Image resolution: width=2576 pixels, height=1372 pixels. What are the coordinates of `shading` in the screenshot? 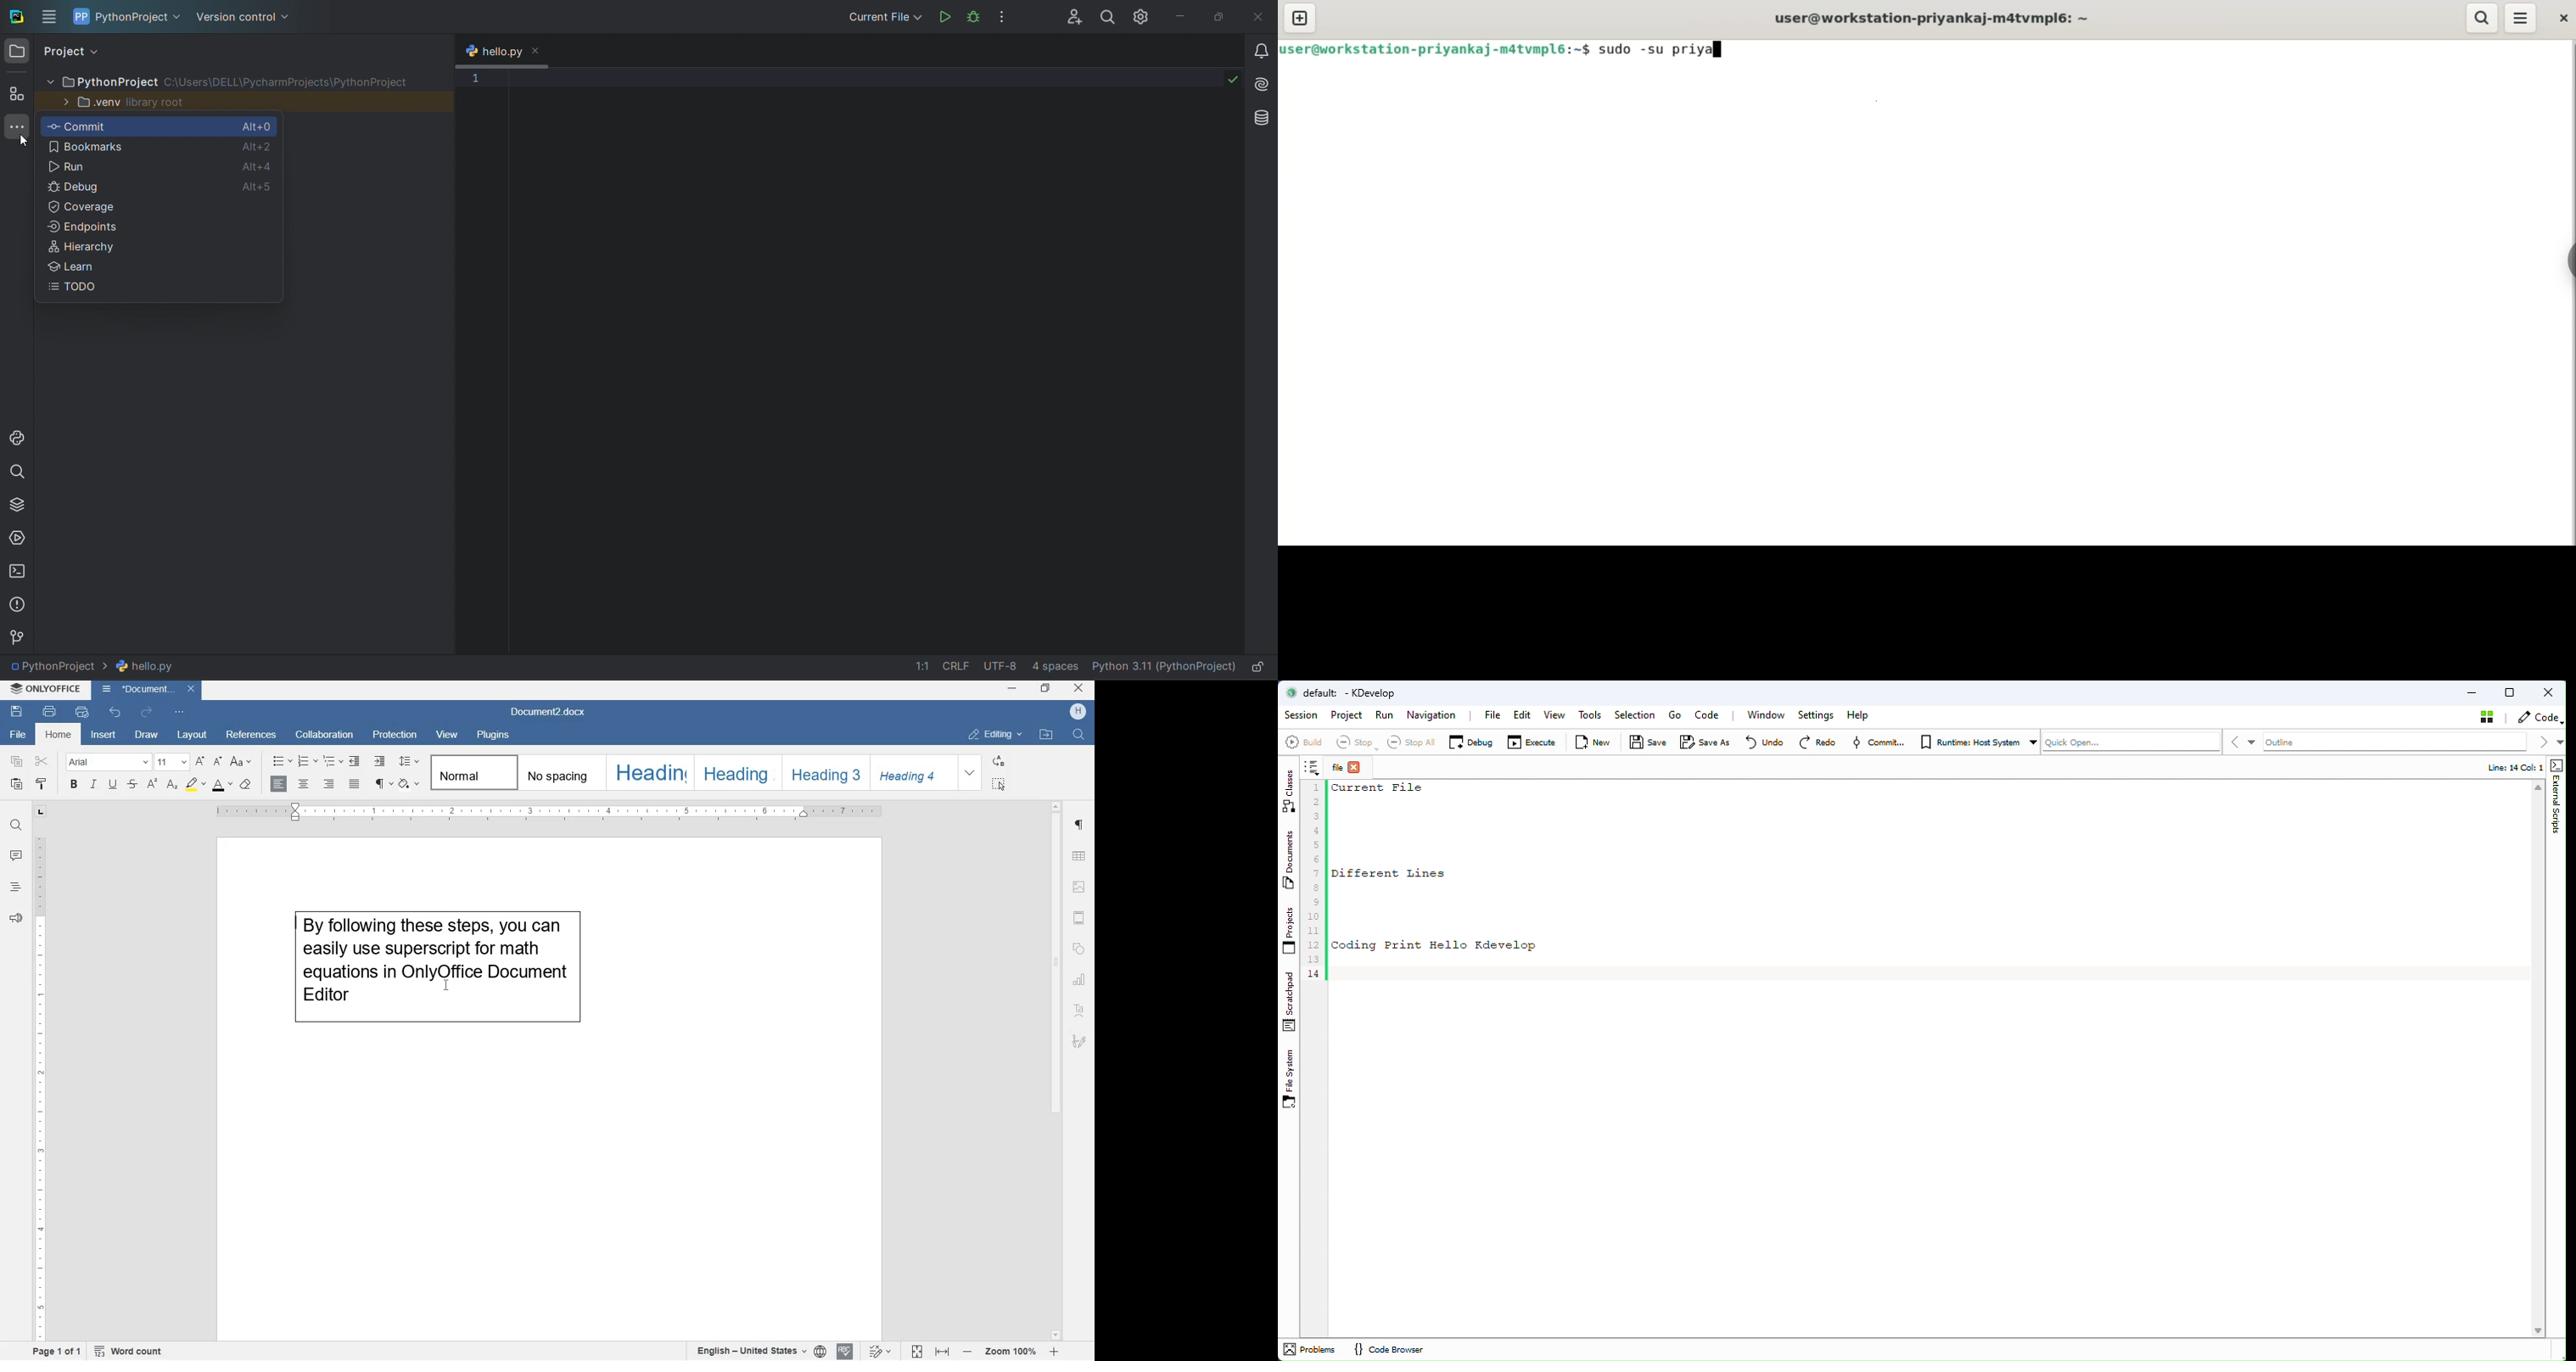 It's located at (409, 783).